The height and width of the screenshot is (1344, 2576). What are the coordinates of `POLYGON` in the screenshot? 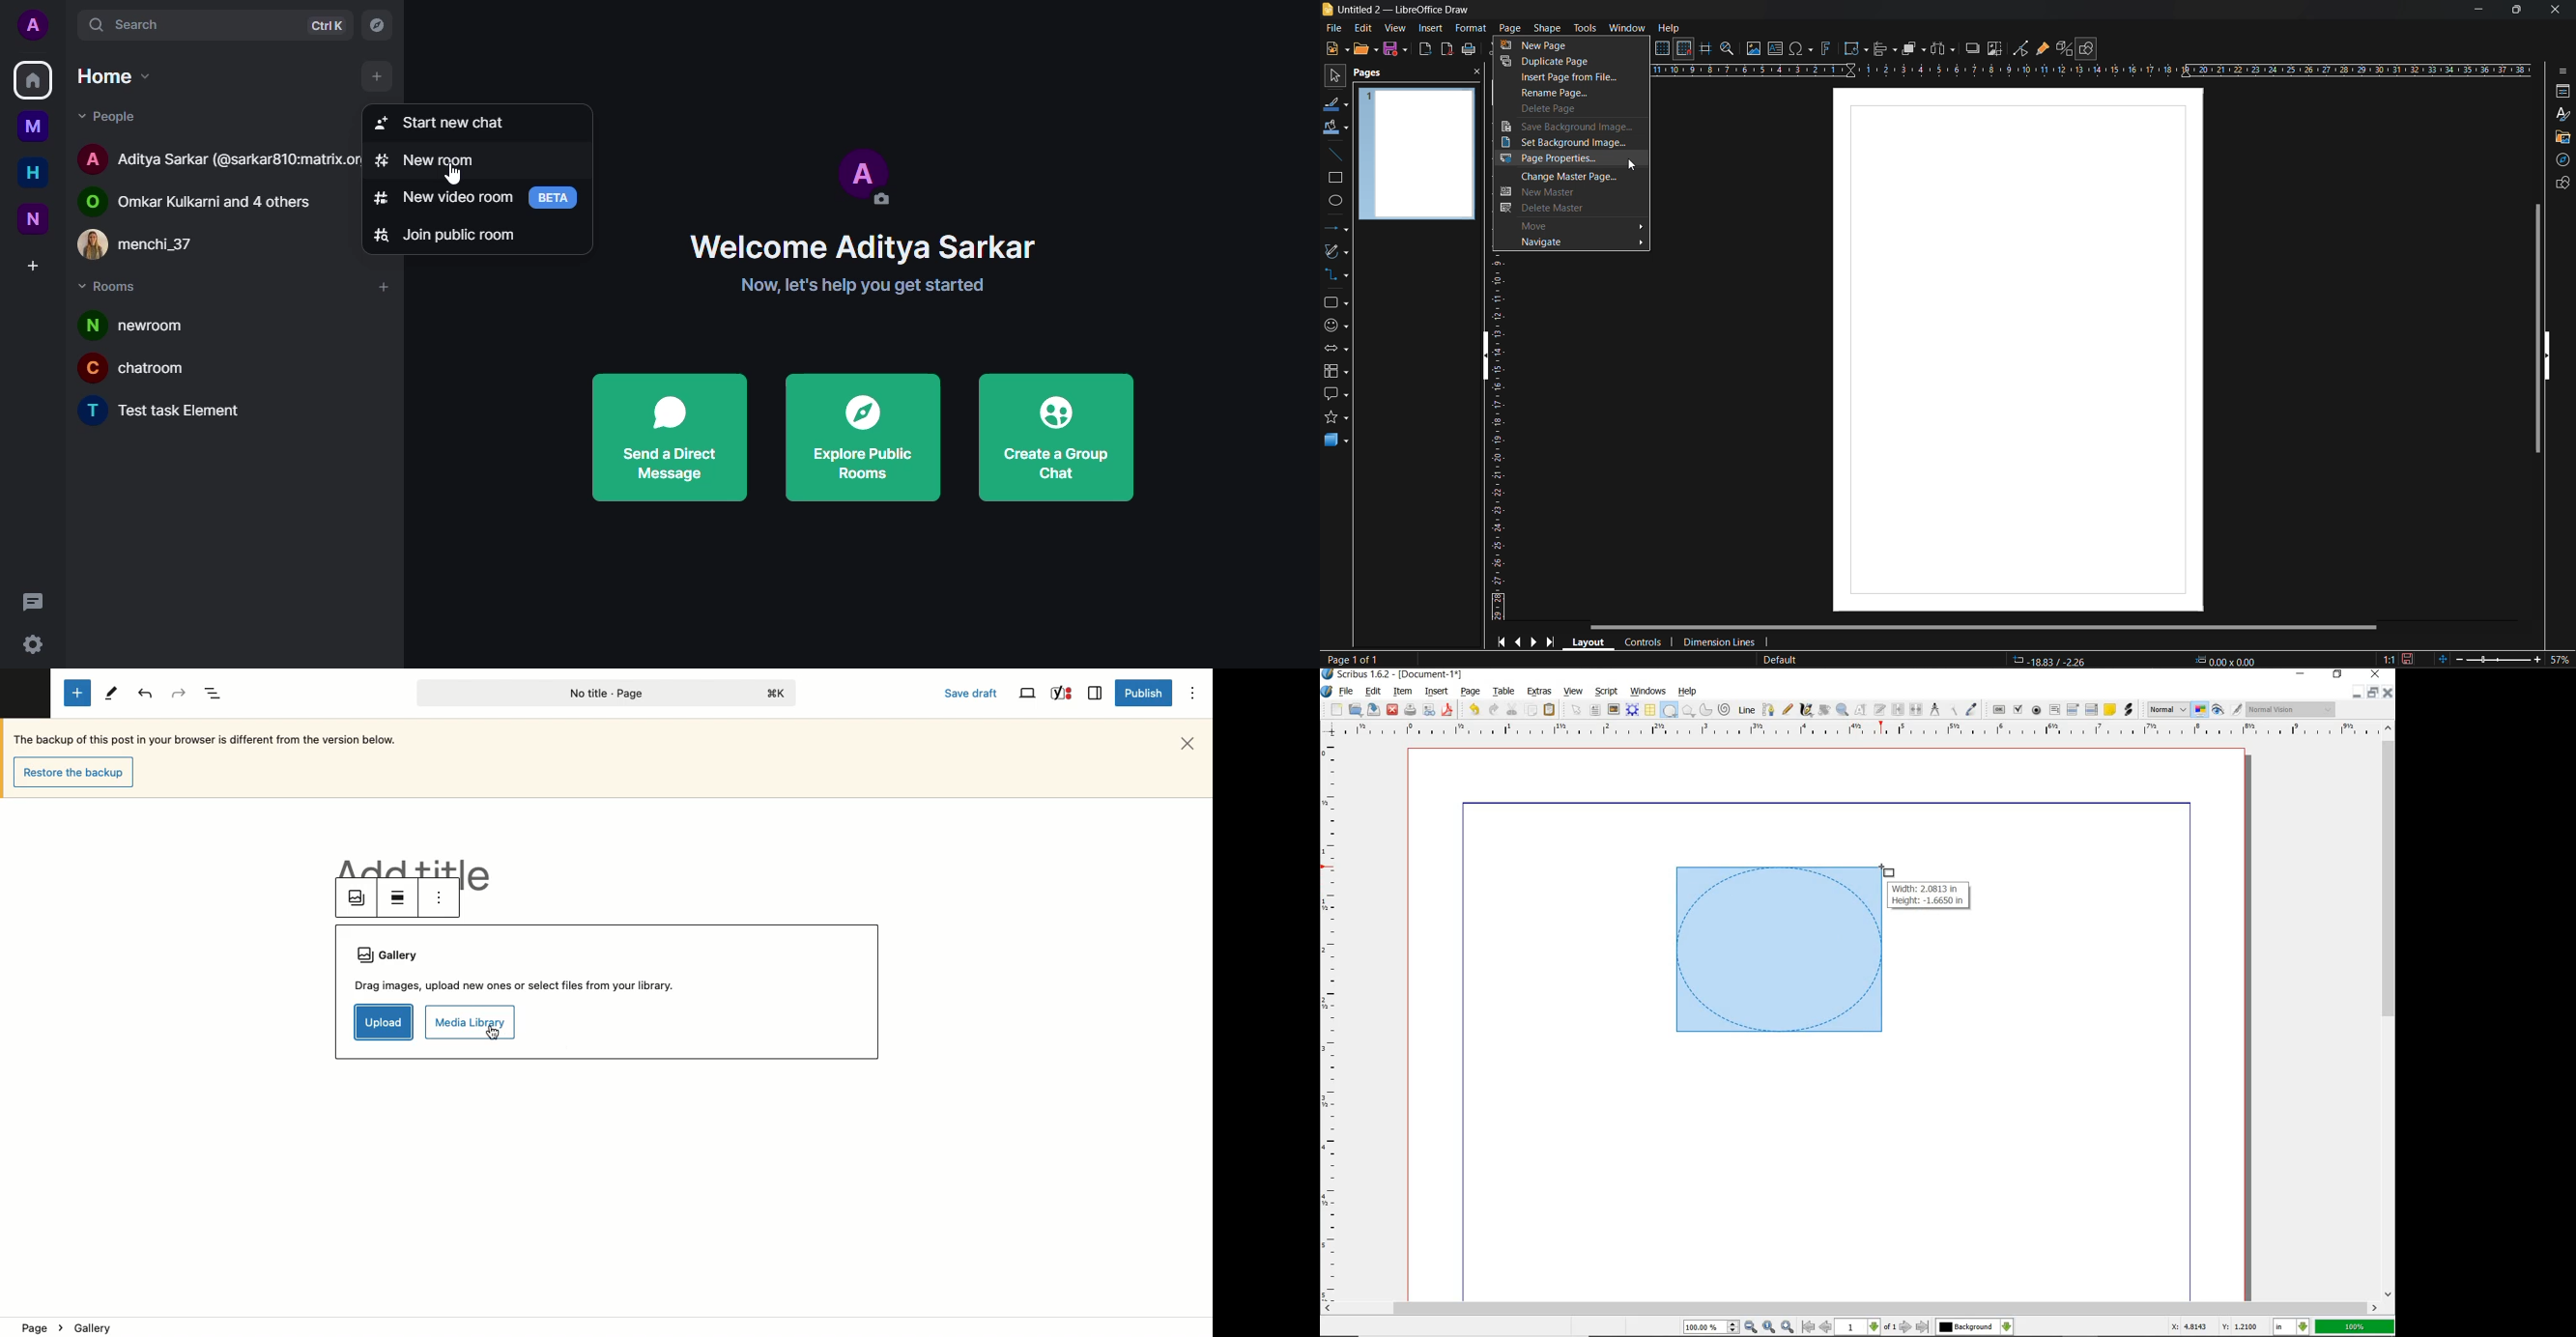 It's located at (1688, 711).